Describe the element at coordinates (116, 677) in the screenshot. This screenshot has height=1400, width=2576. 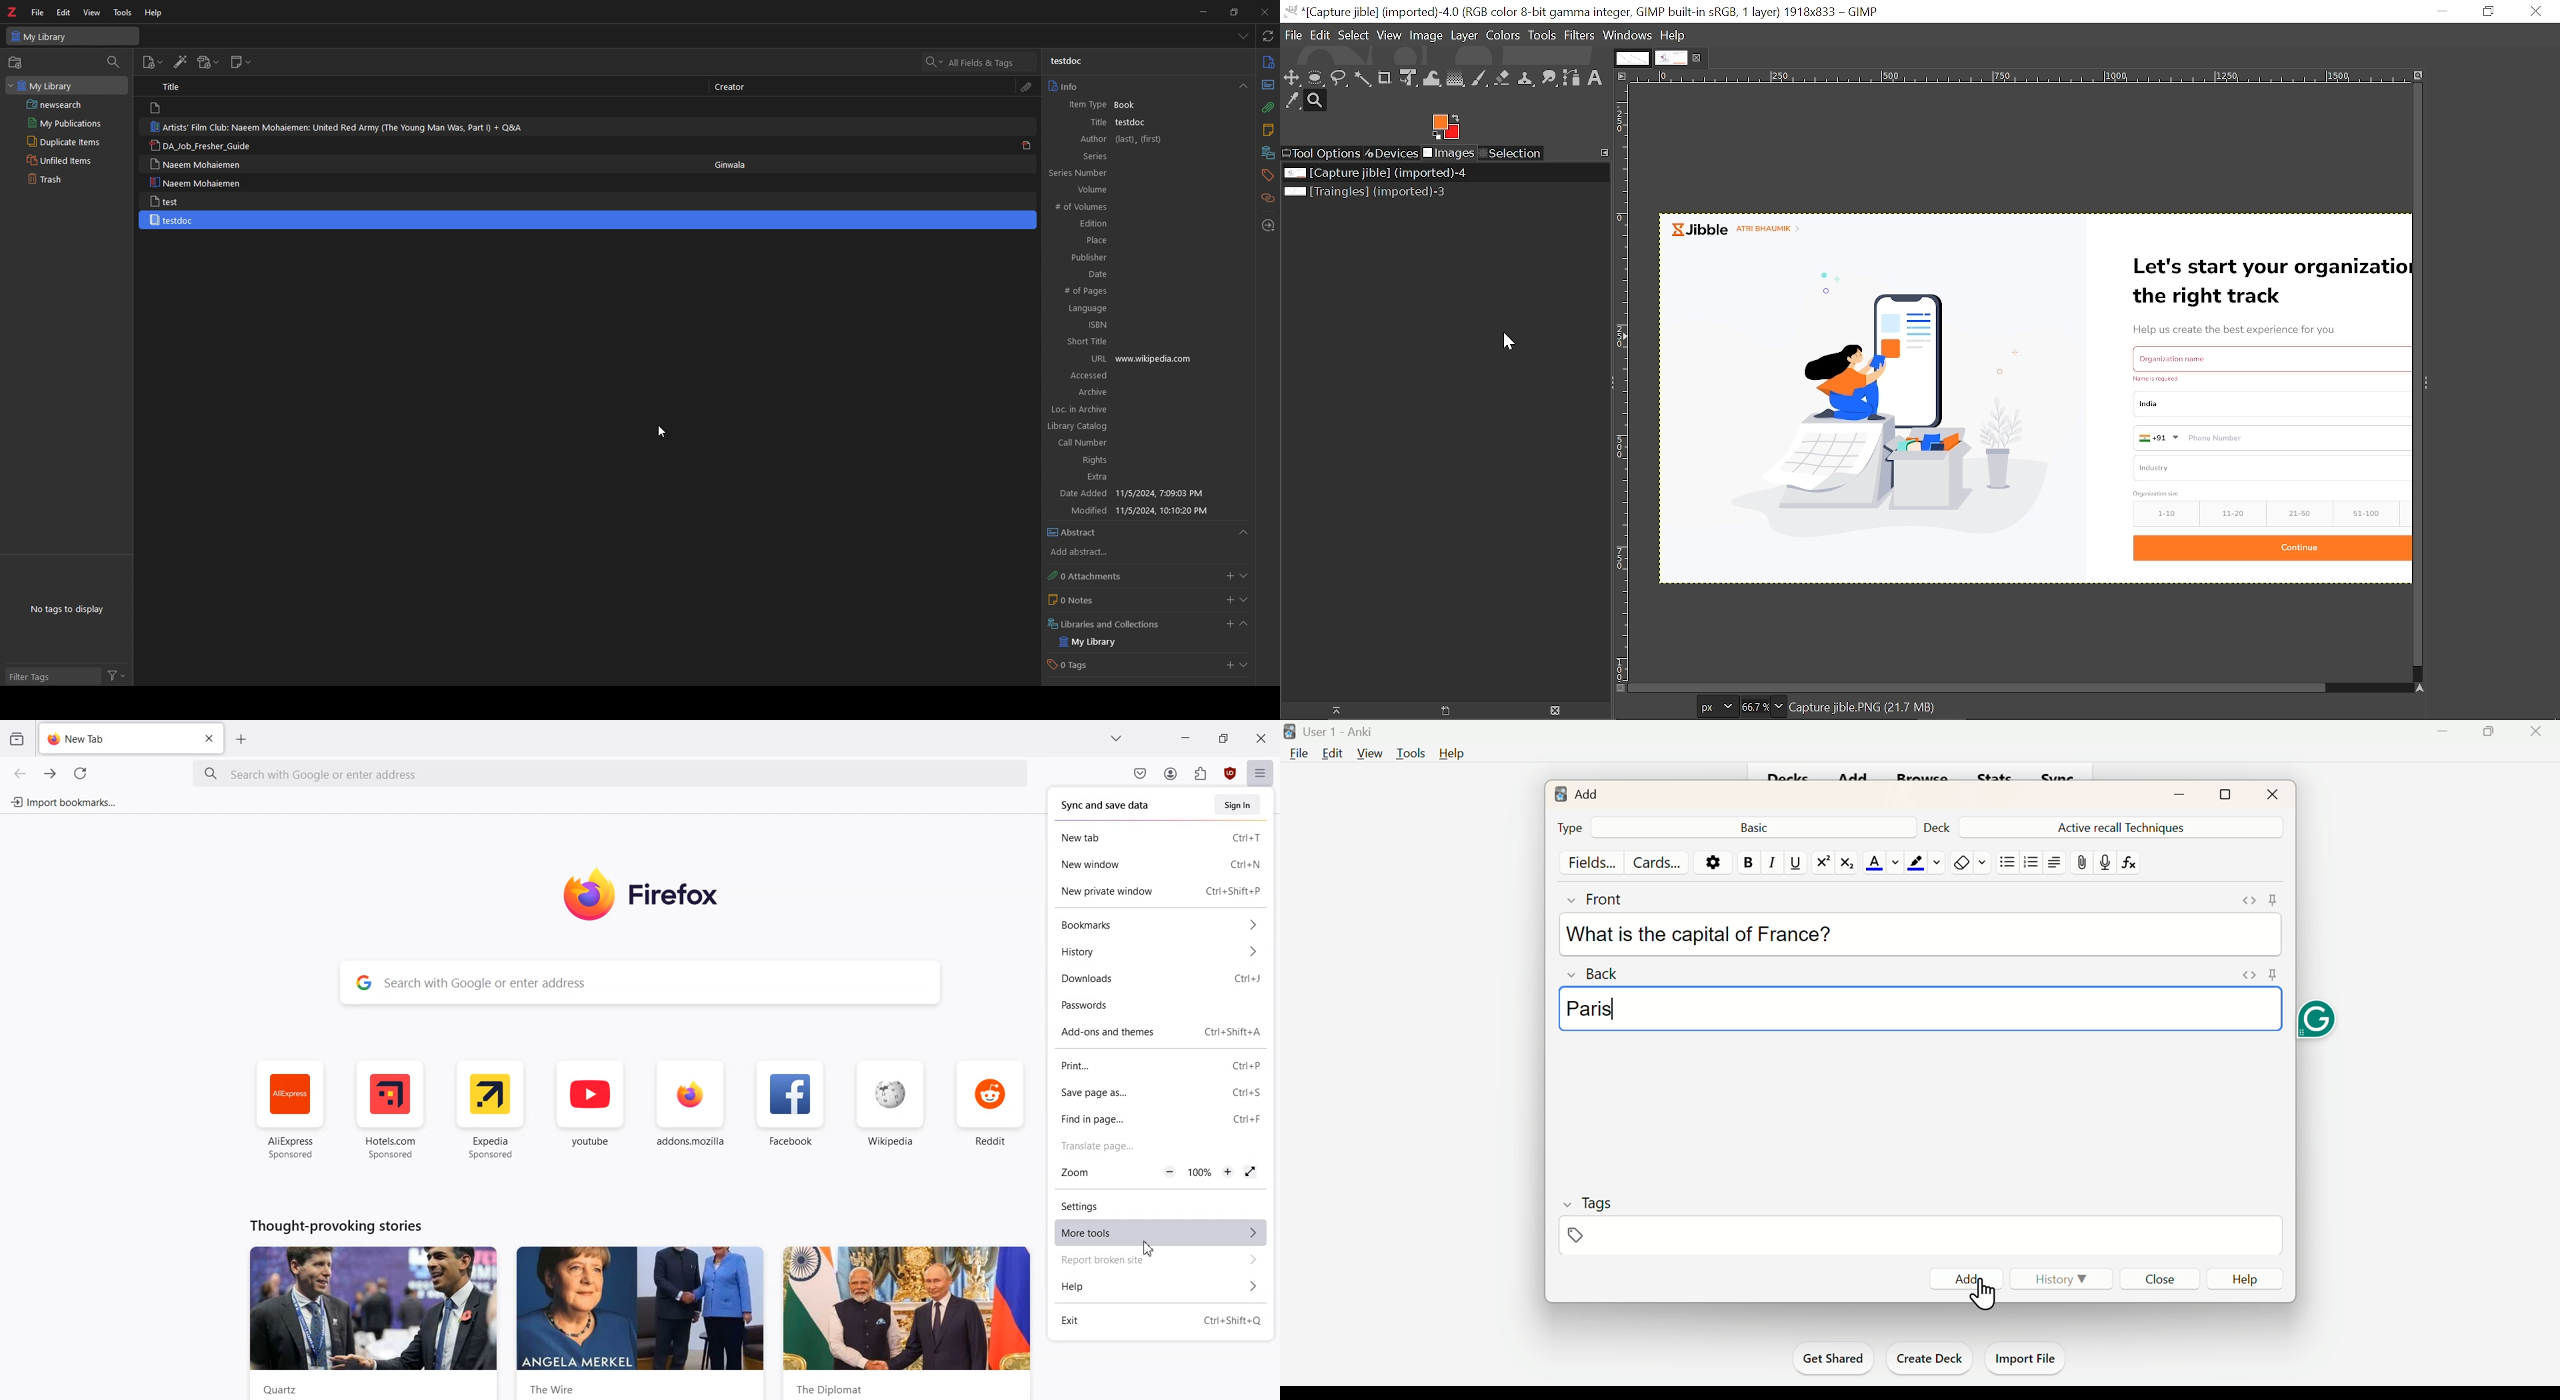
I see `filter` at that location.